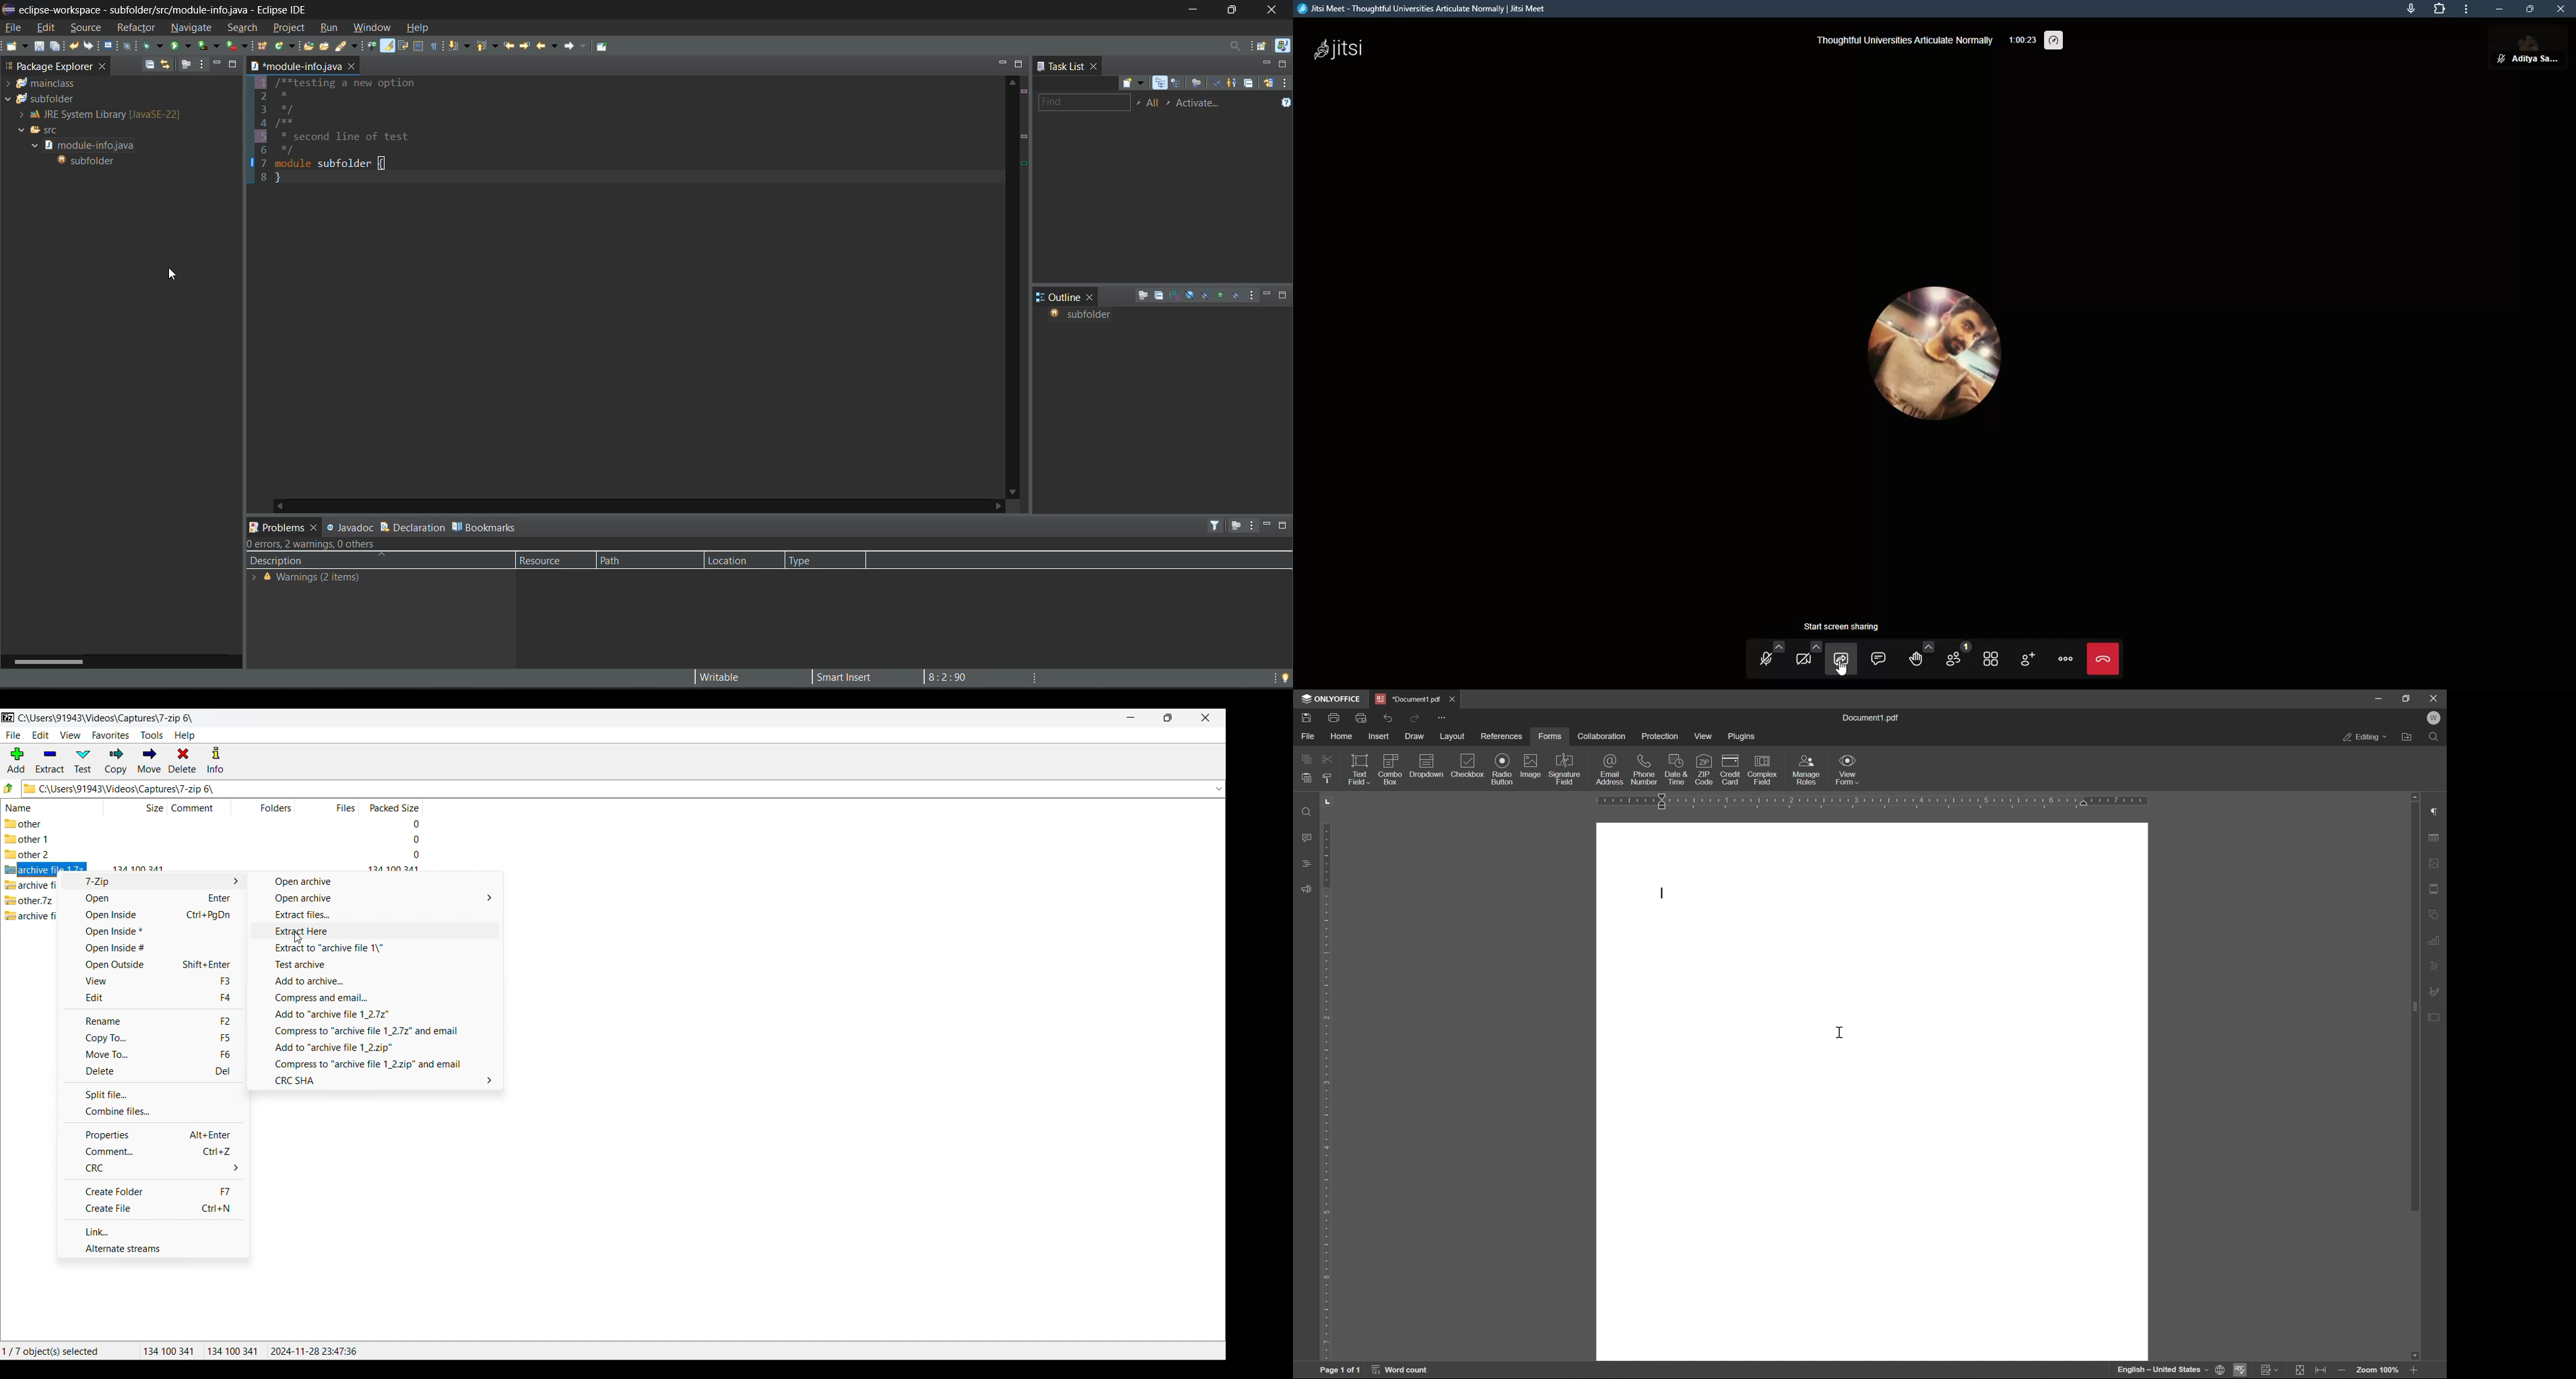  Describe the element at coordinates (152, 965) in the screenshot. I see `Open outside` at that location.